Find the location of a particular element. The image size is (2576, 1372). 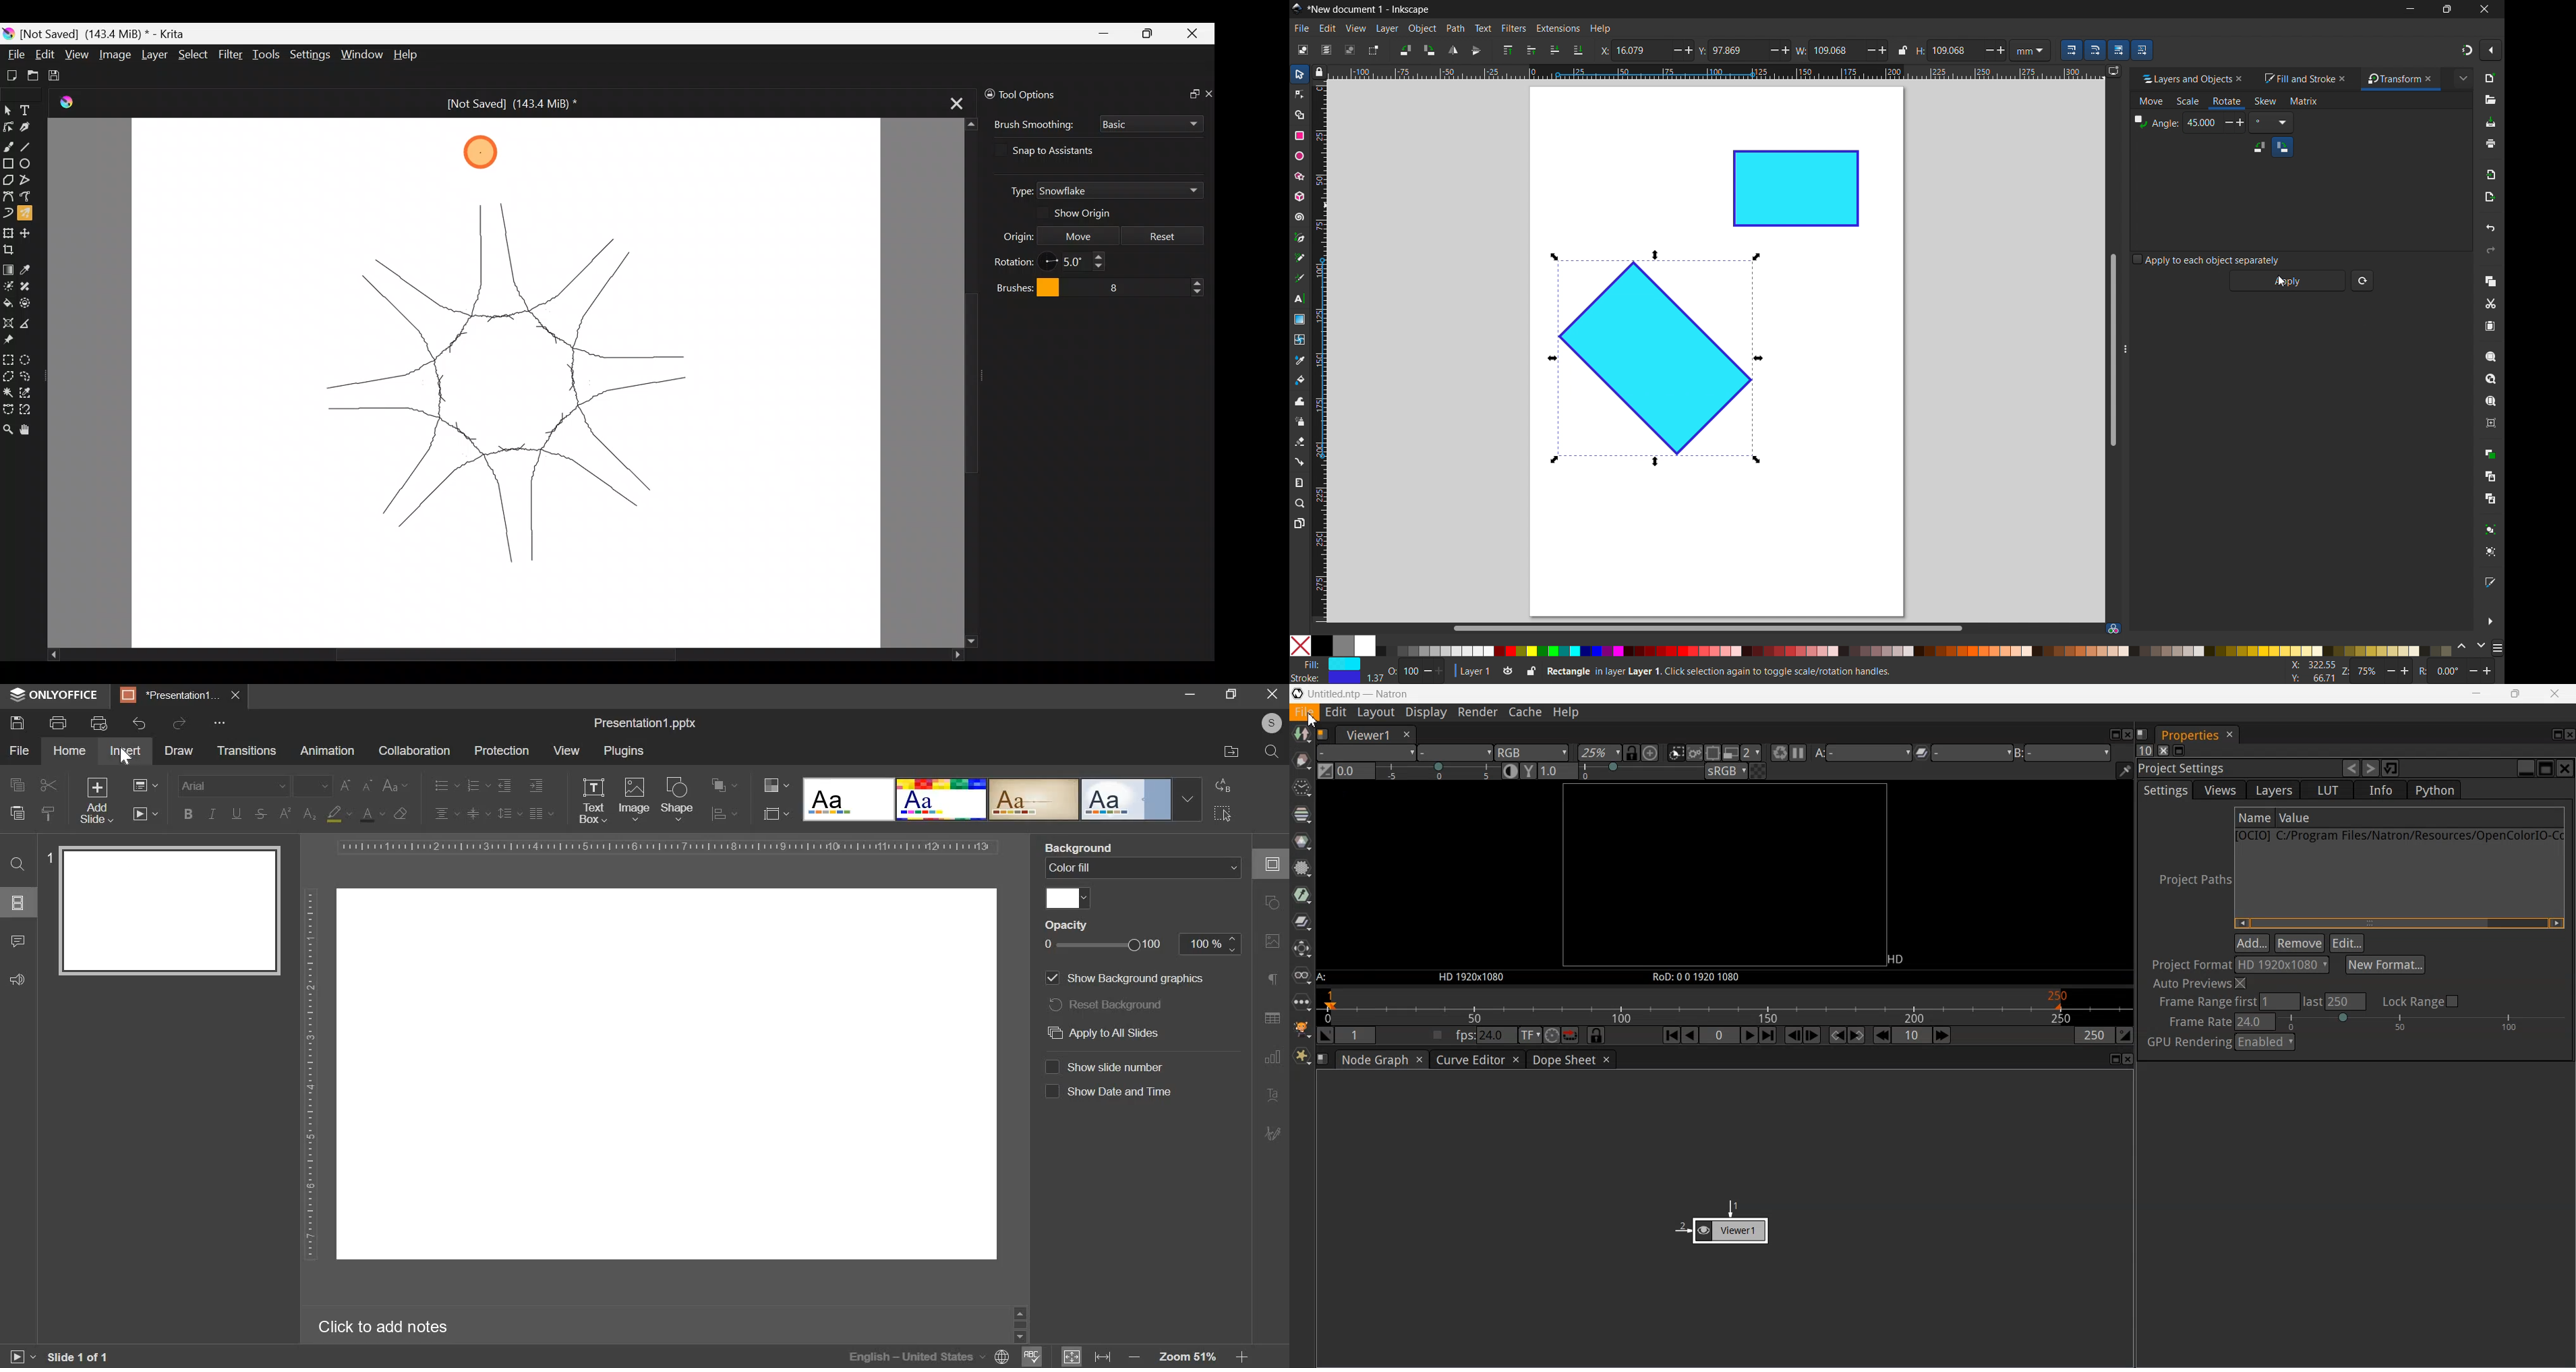

color fill is located at coordinates (1066, 898).